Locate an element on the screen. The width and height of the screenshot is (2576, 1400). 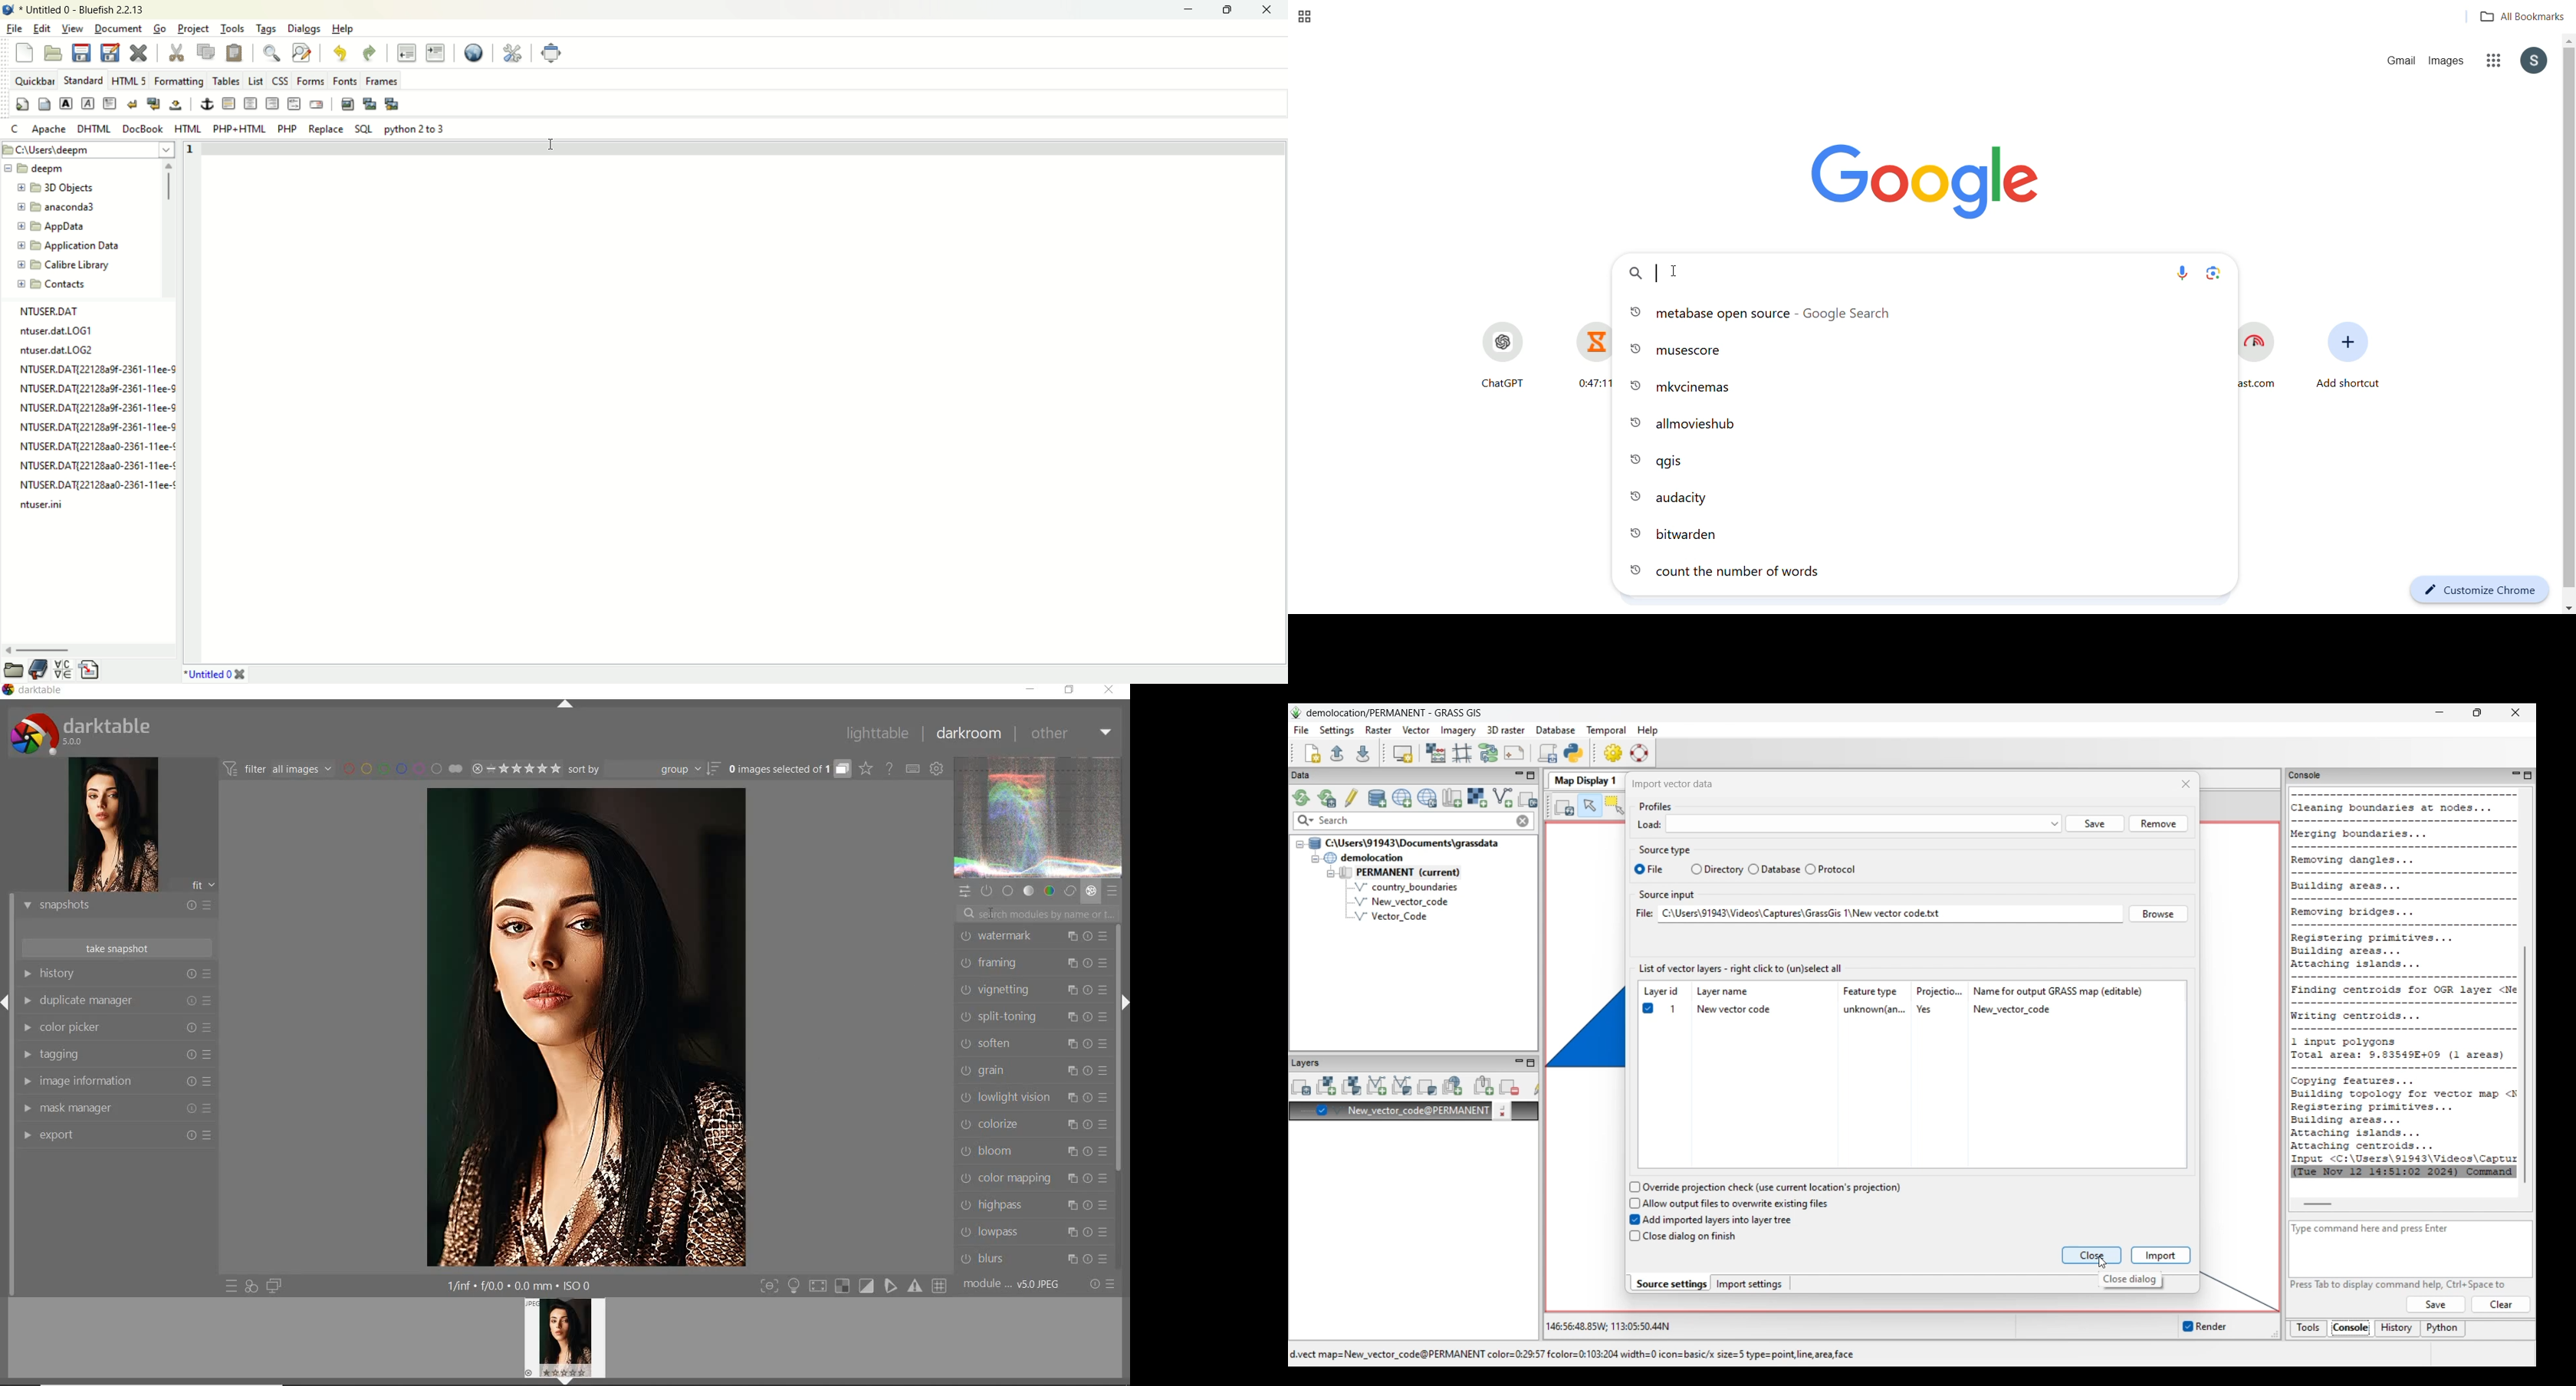
correct is located at coordinates (1070, 892).